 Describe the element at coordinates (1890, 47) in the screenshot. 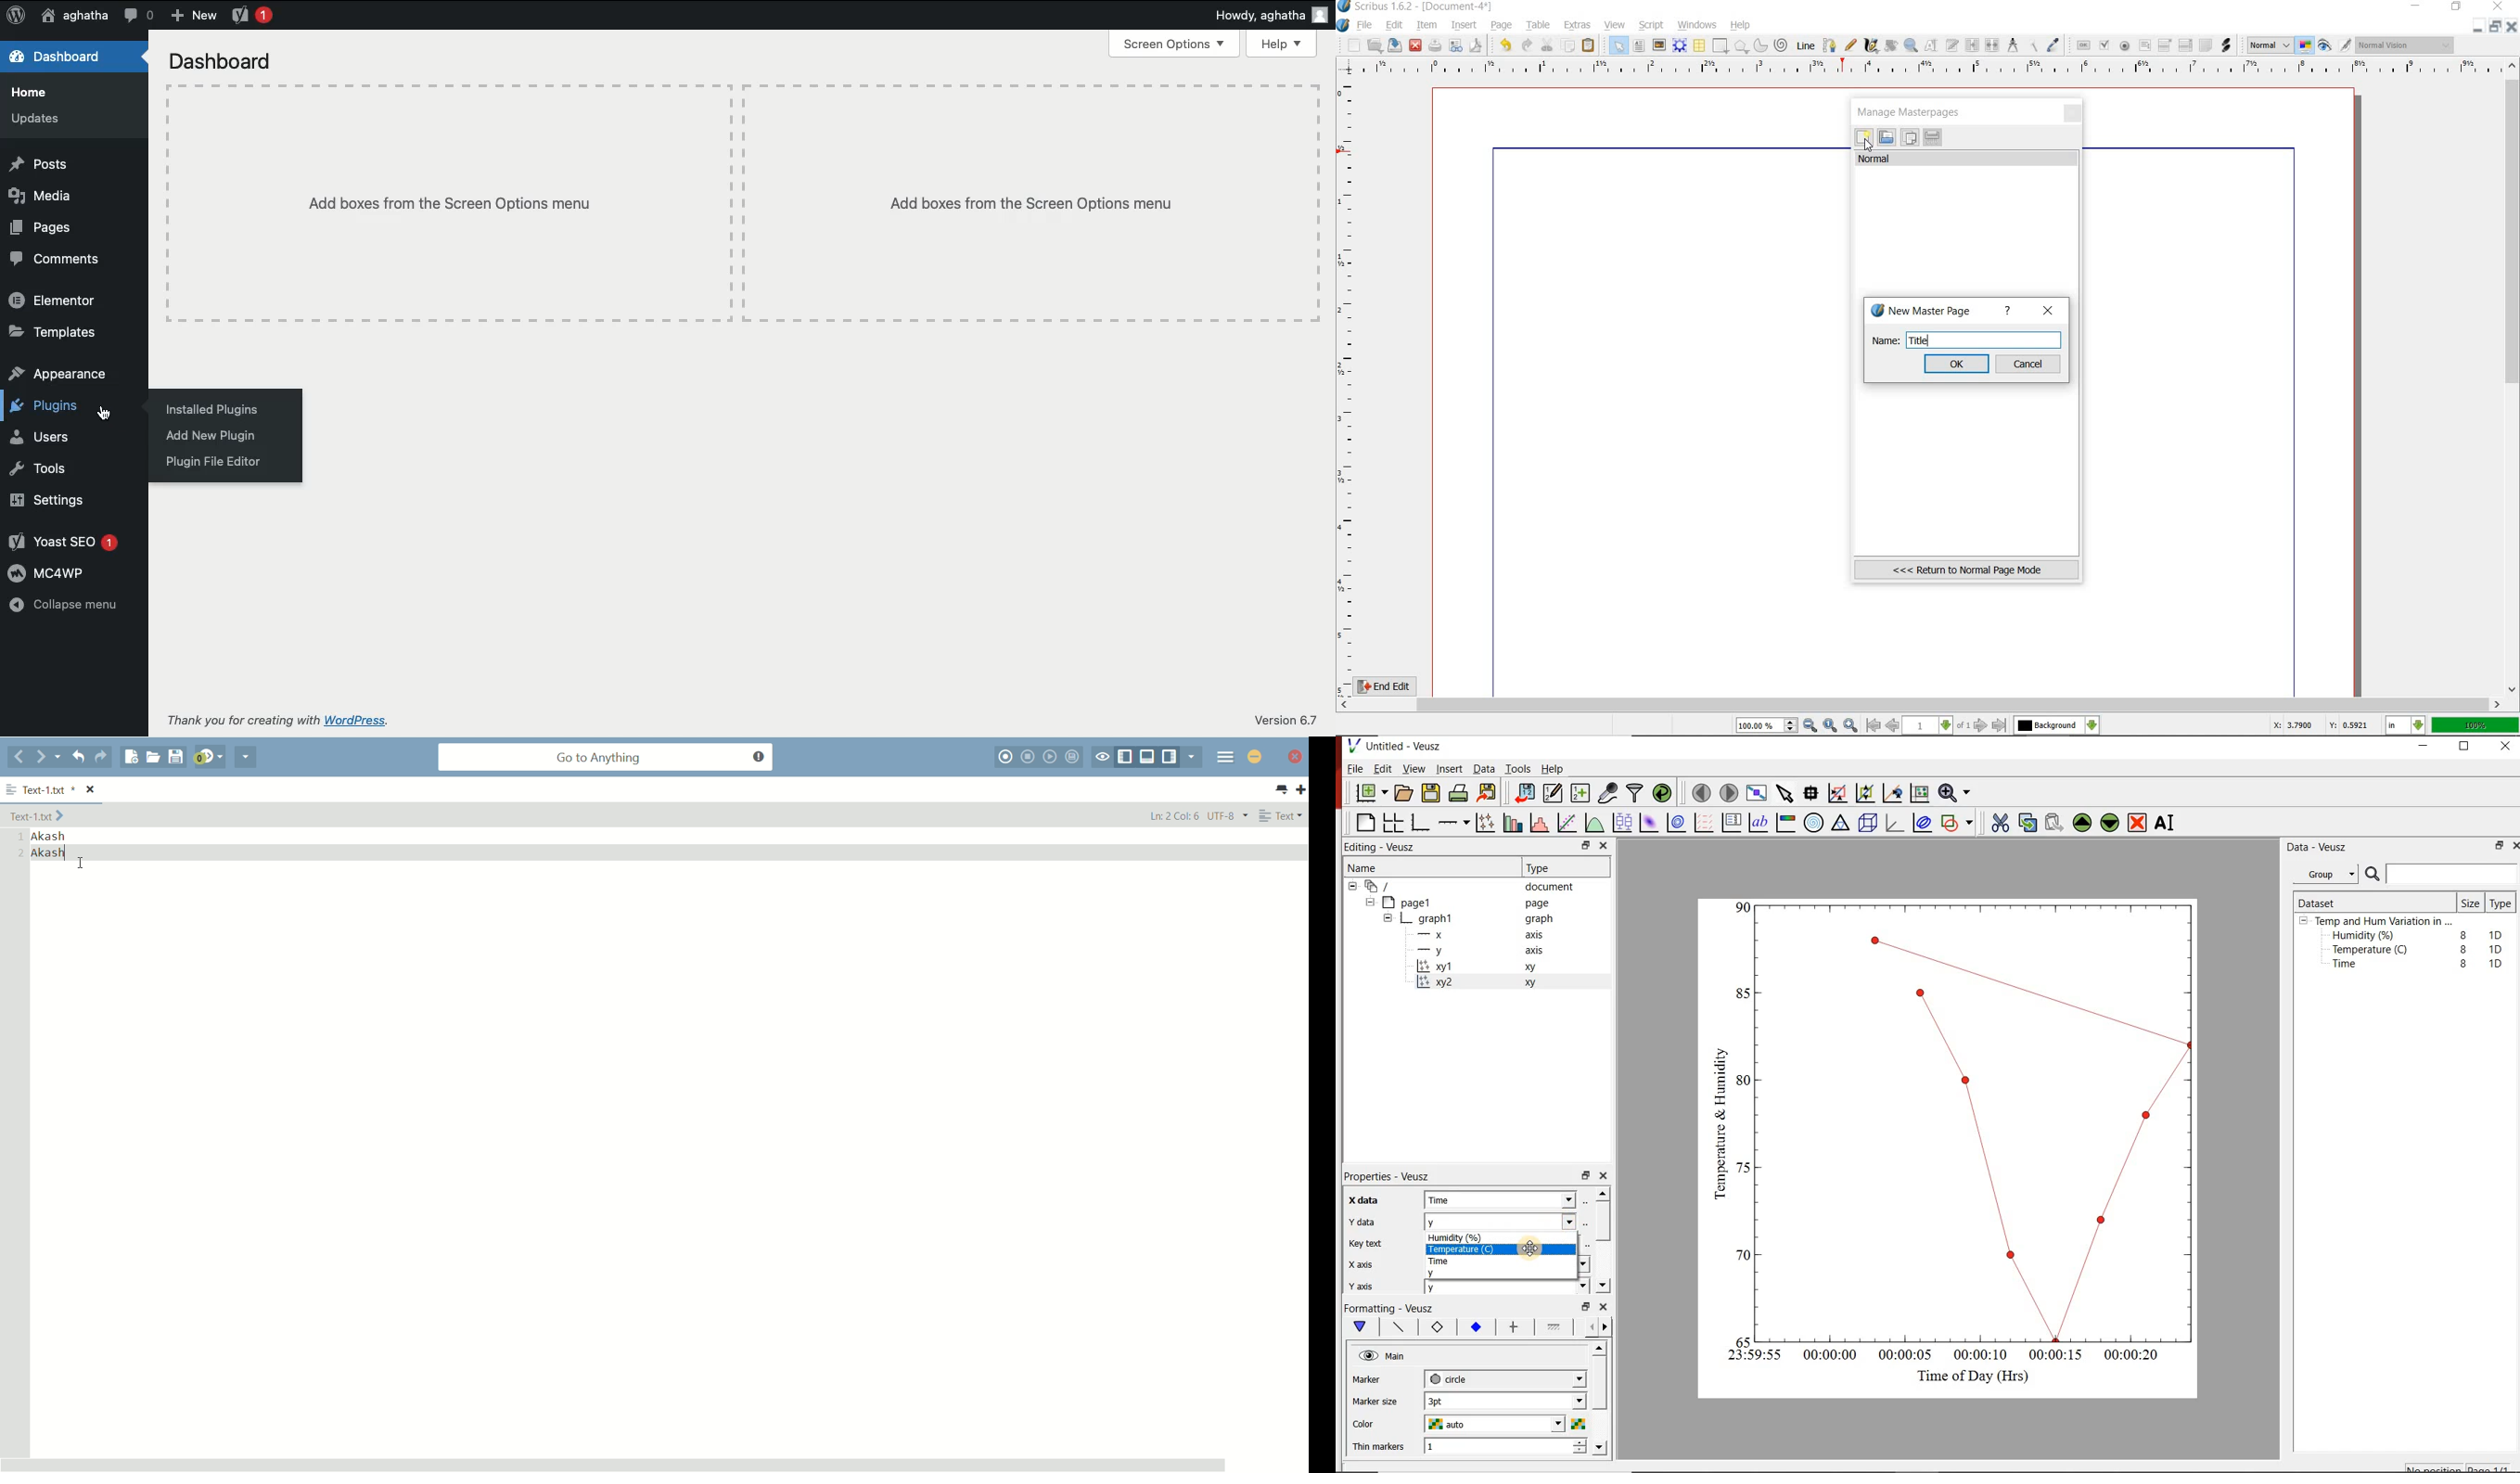

I see `rotate item` at that location.